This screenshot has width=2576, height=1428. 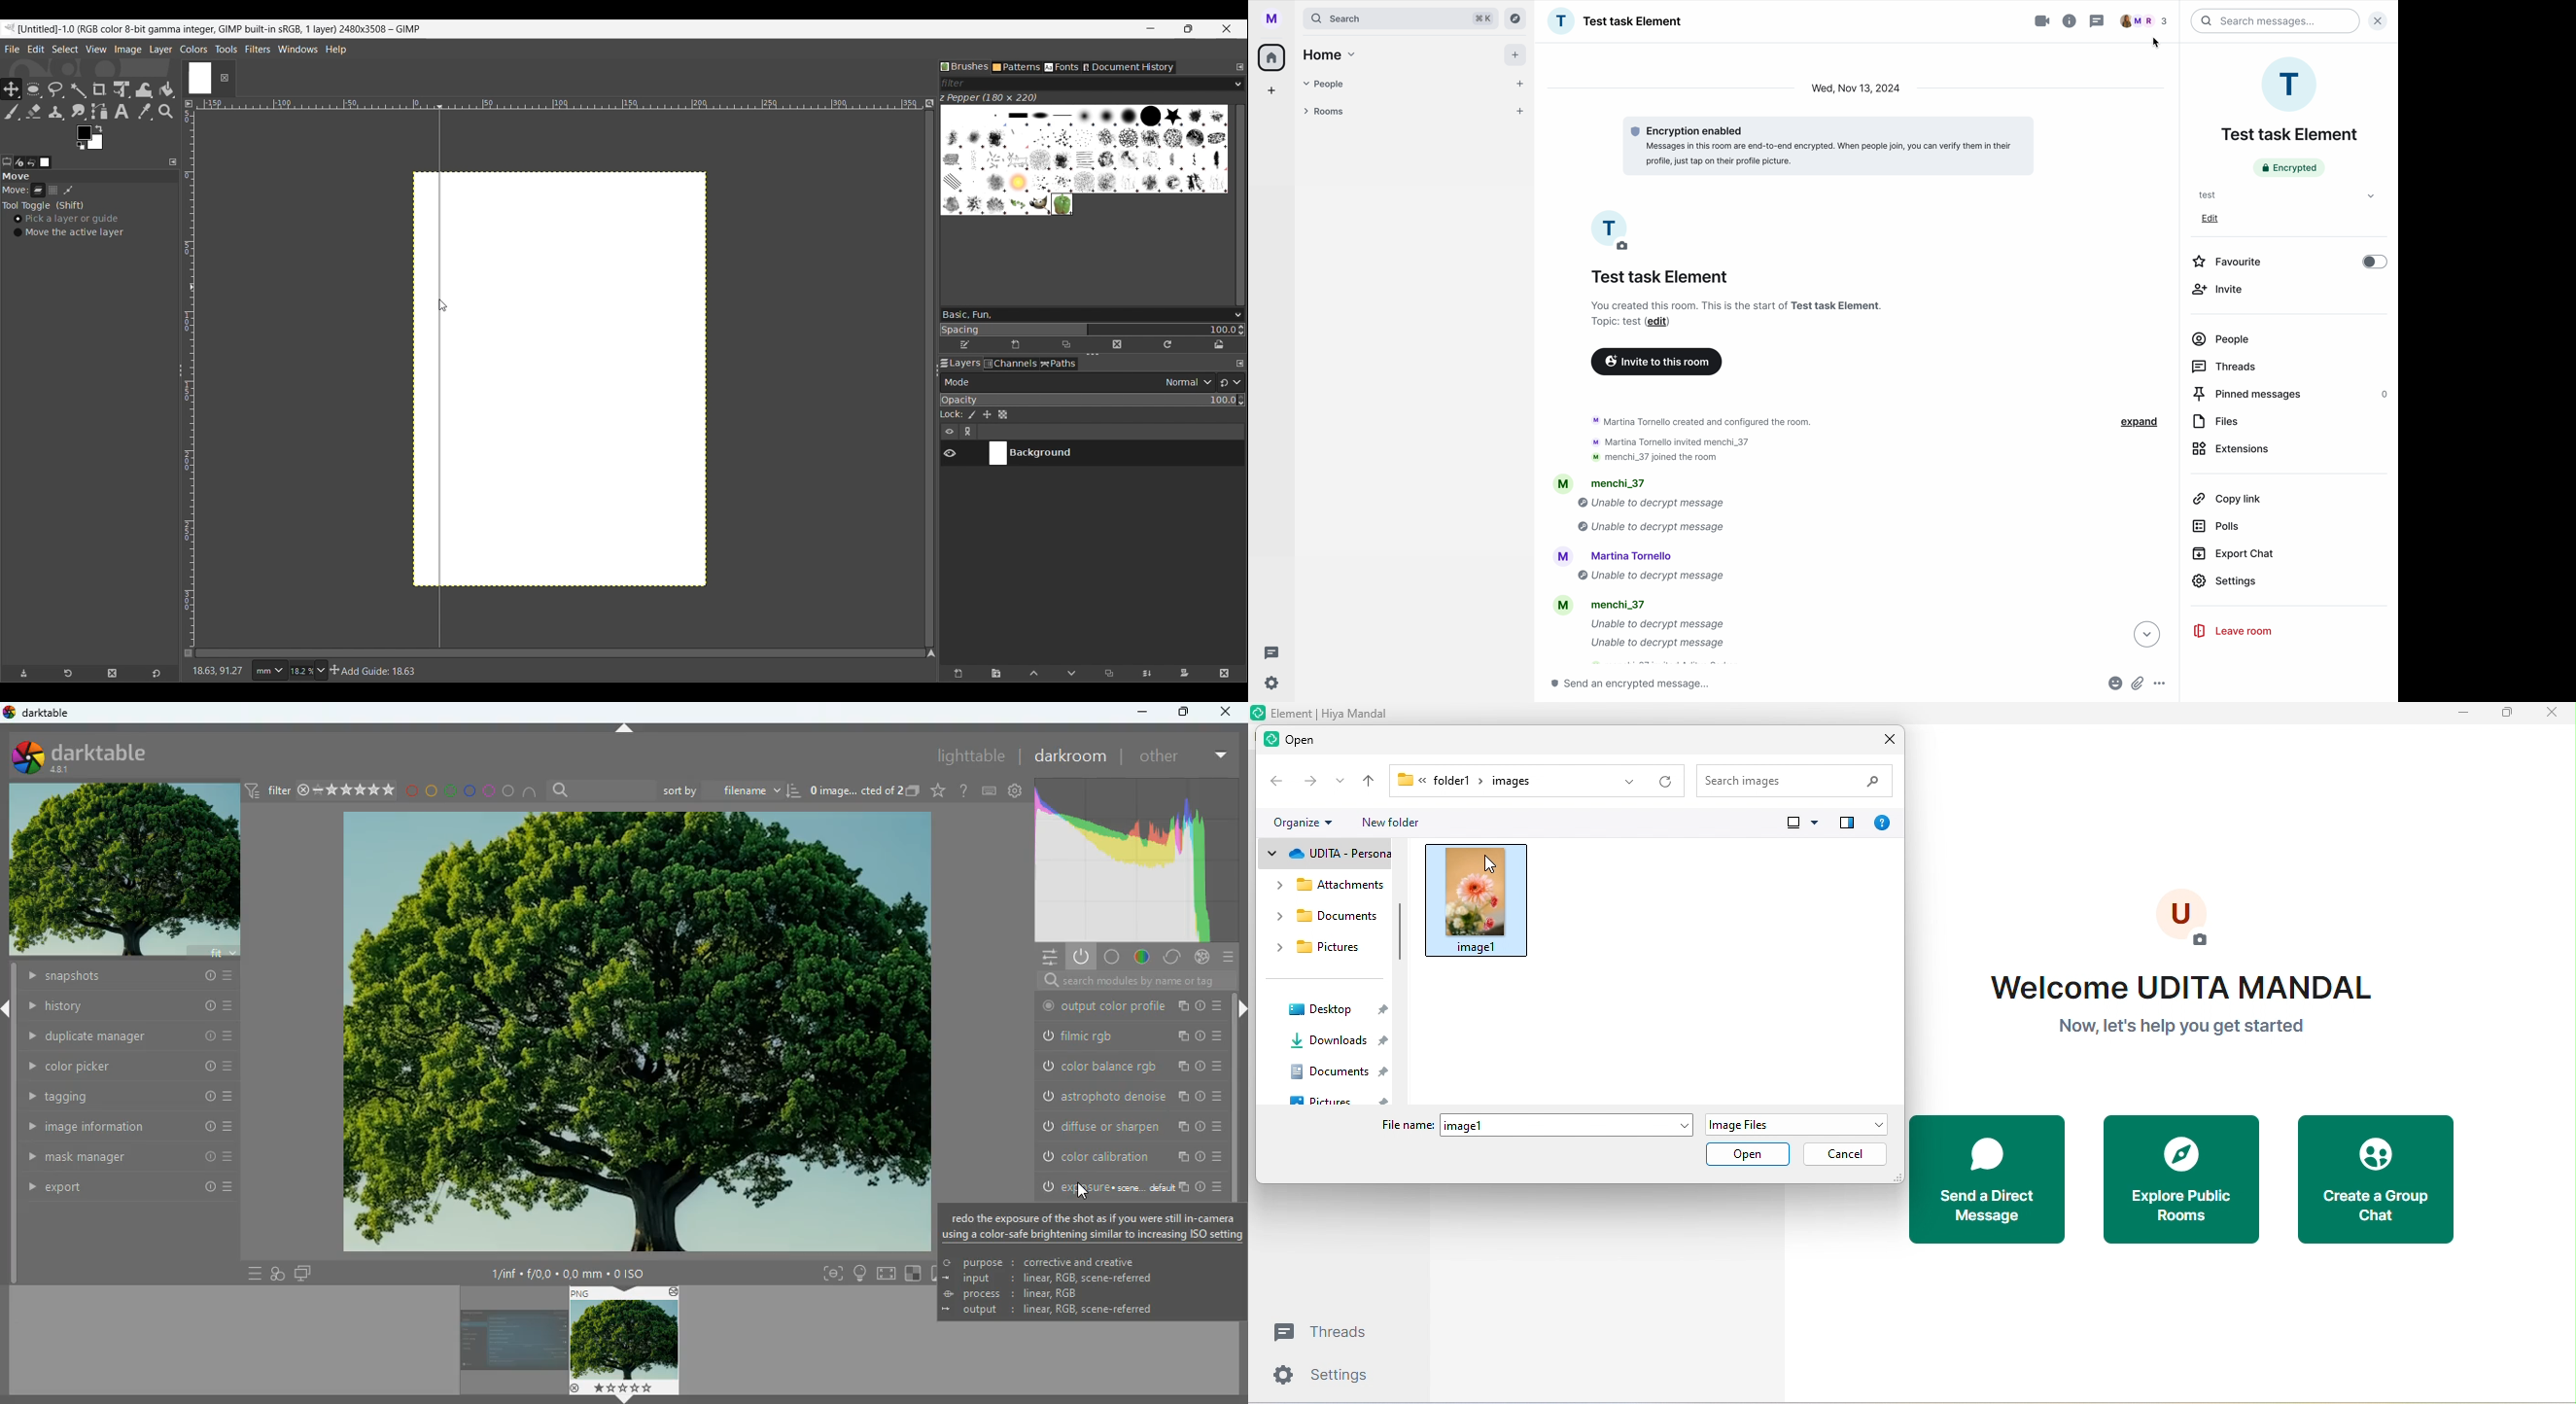 What do you see at coordinates (1987, 1179) in the screenshot?
I see `send a direct message` at bounding box center [1987, 1179].